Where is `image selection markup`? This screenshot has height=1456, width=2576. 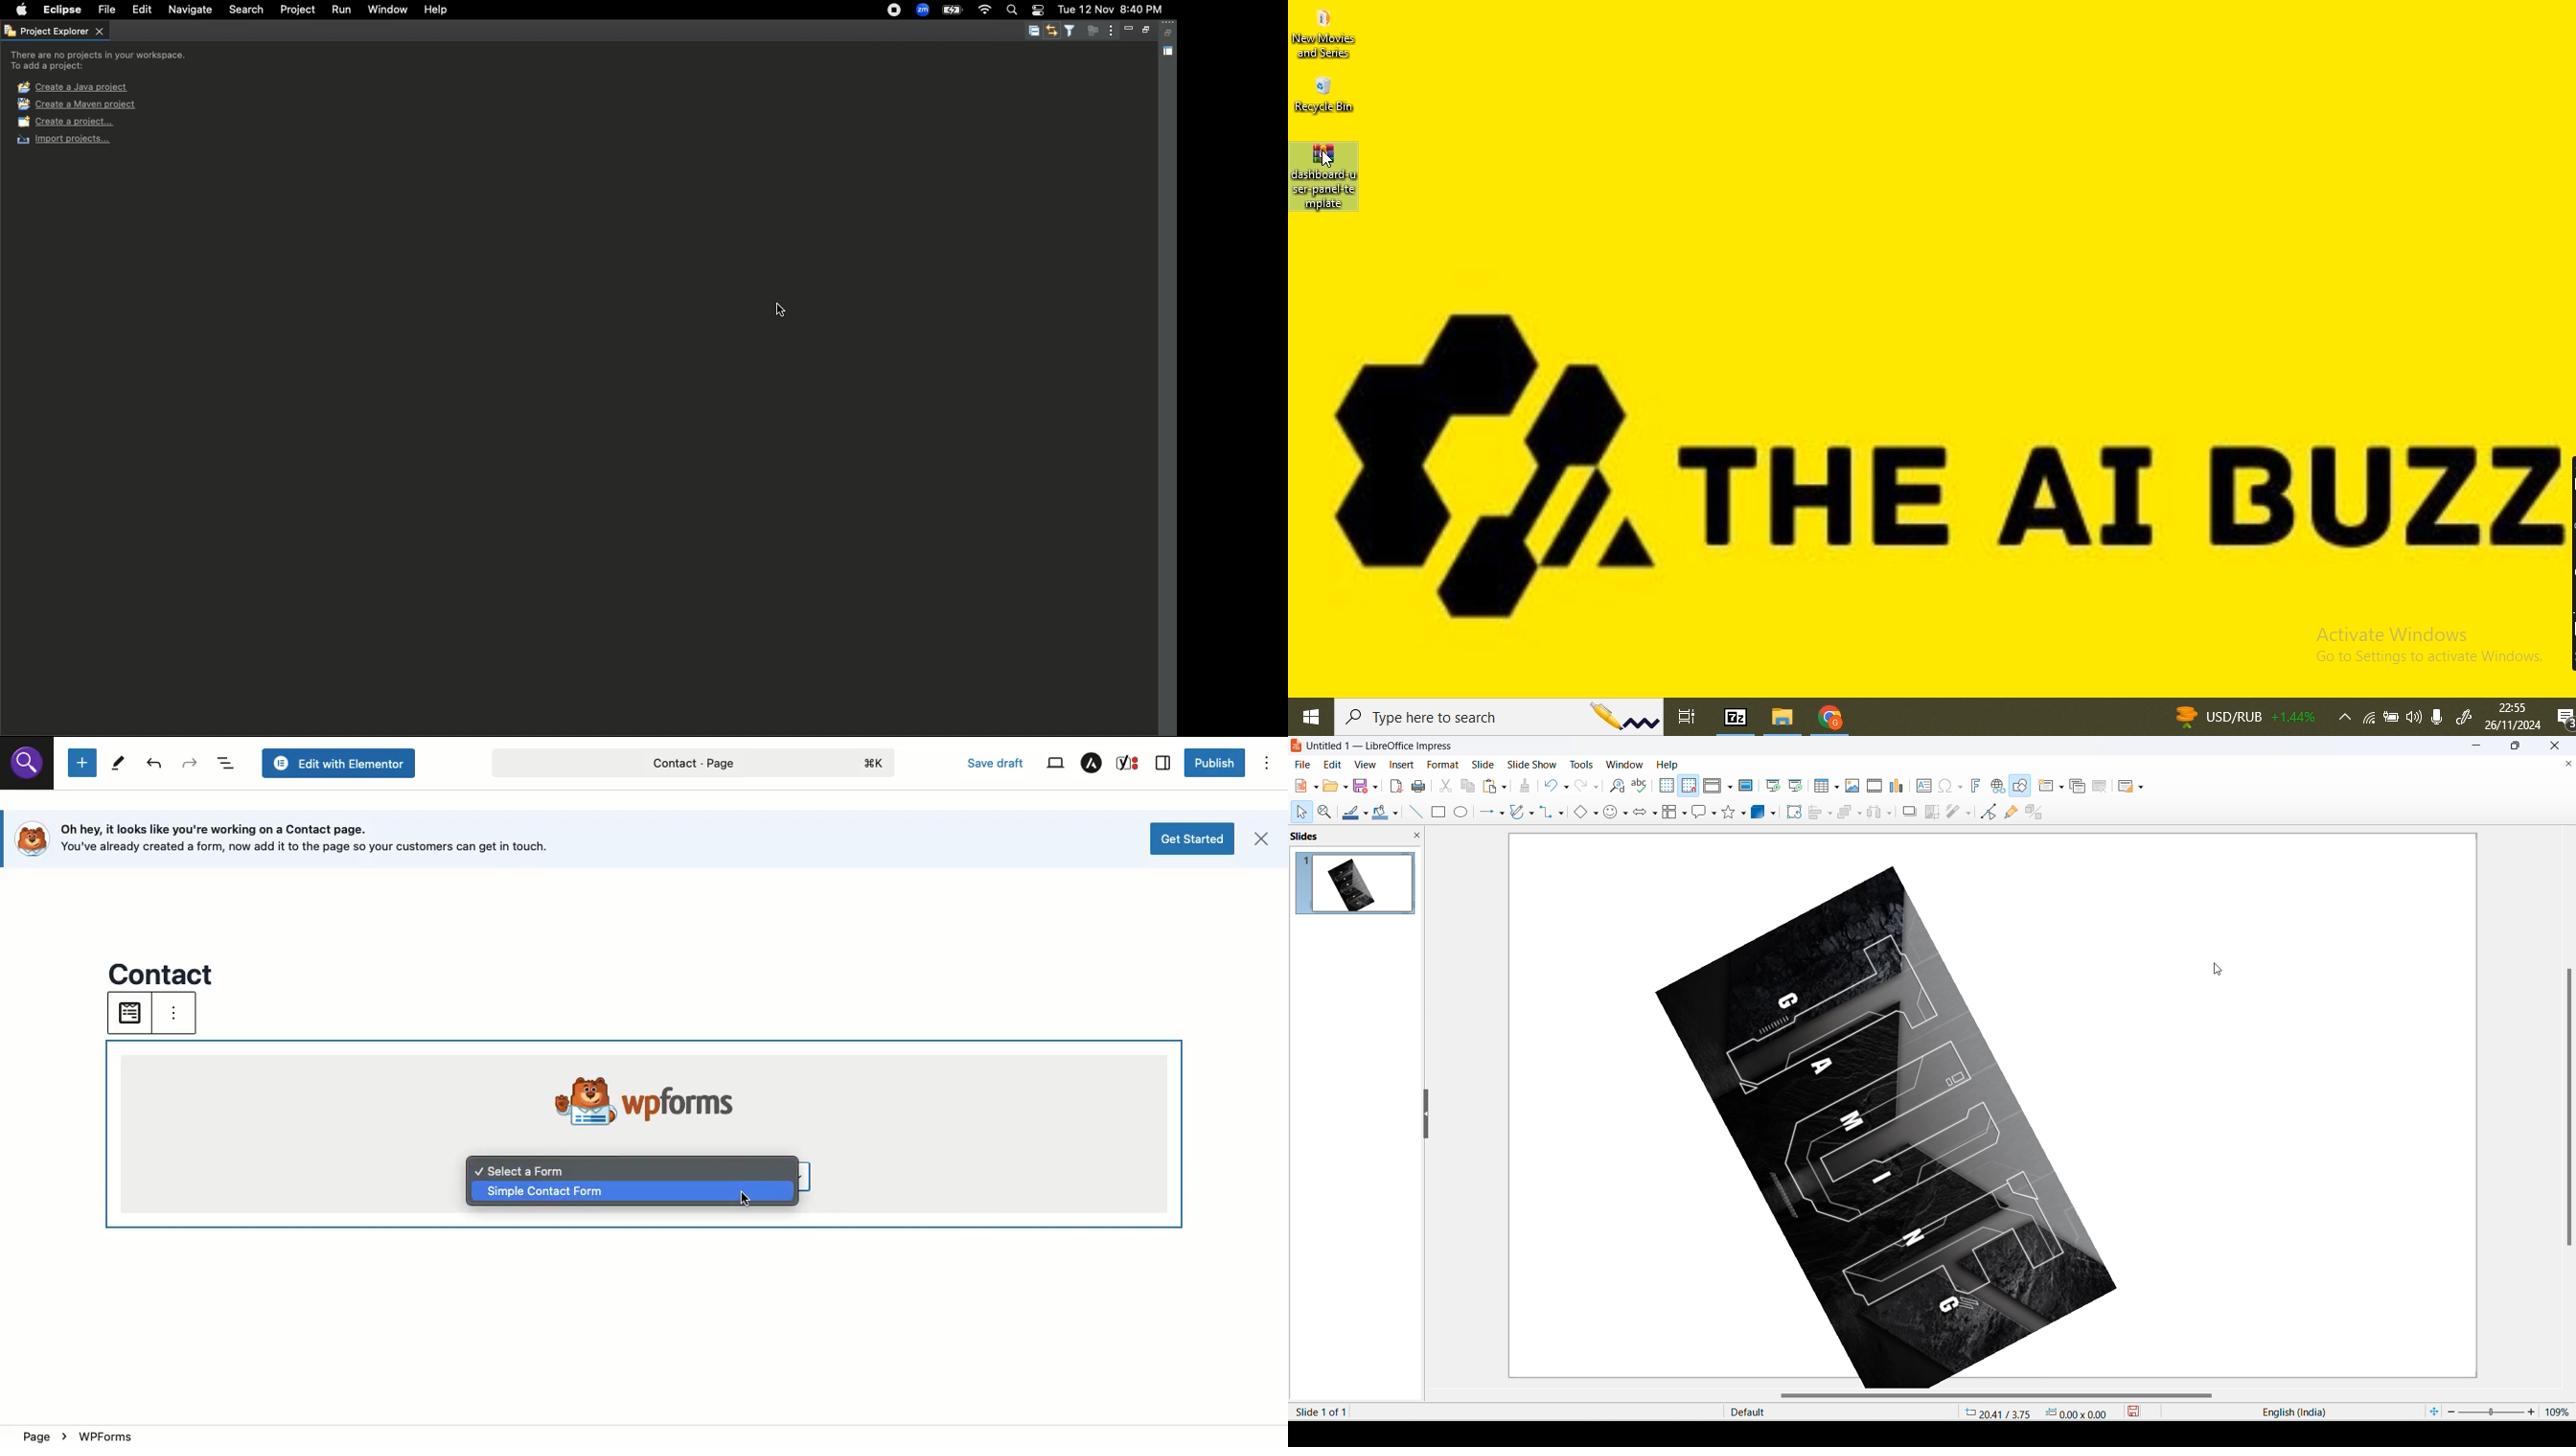 image selection markup is located at coordinates (1894, 868).